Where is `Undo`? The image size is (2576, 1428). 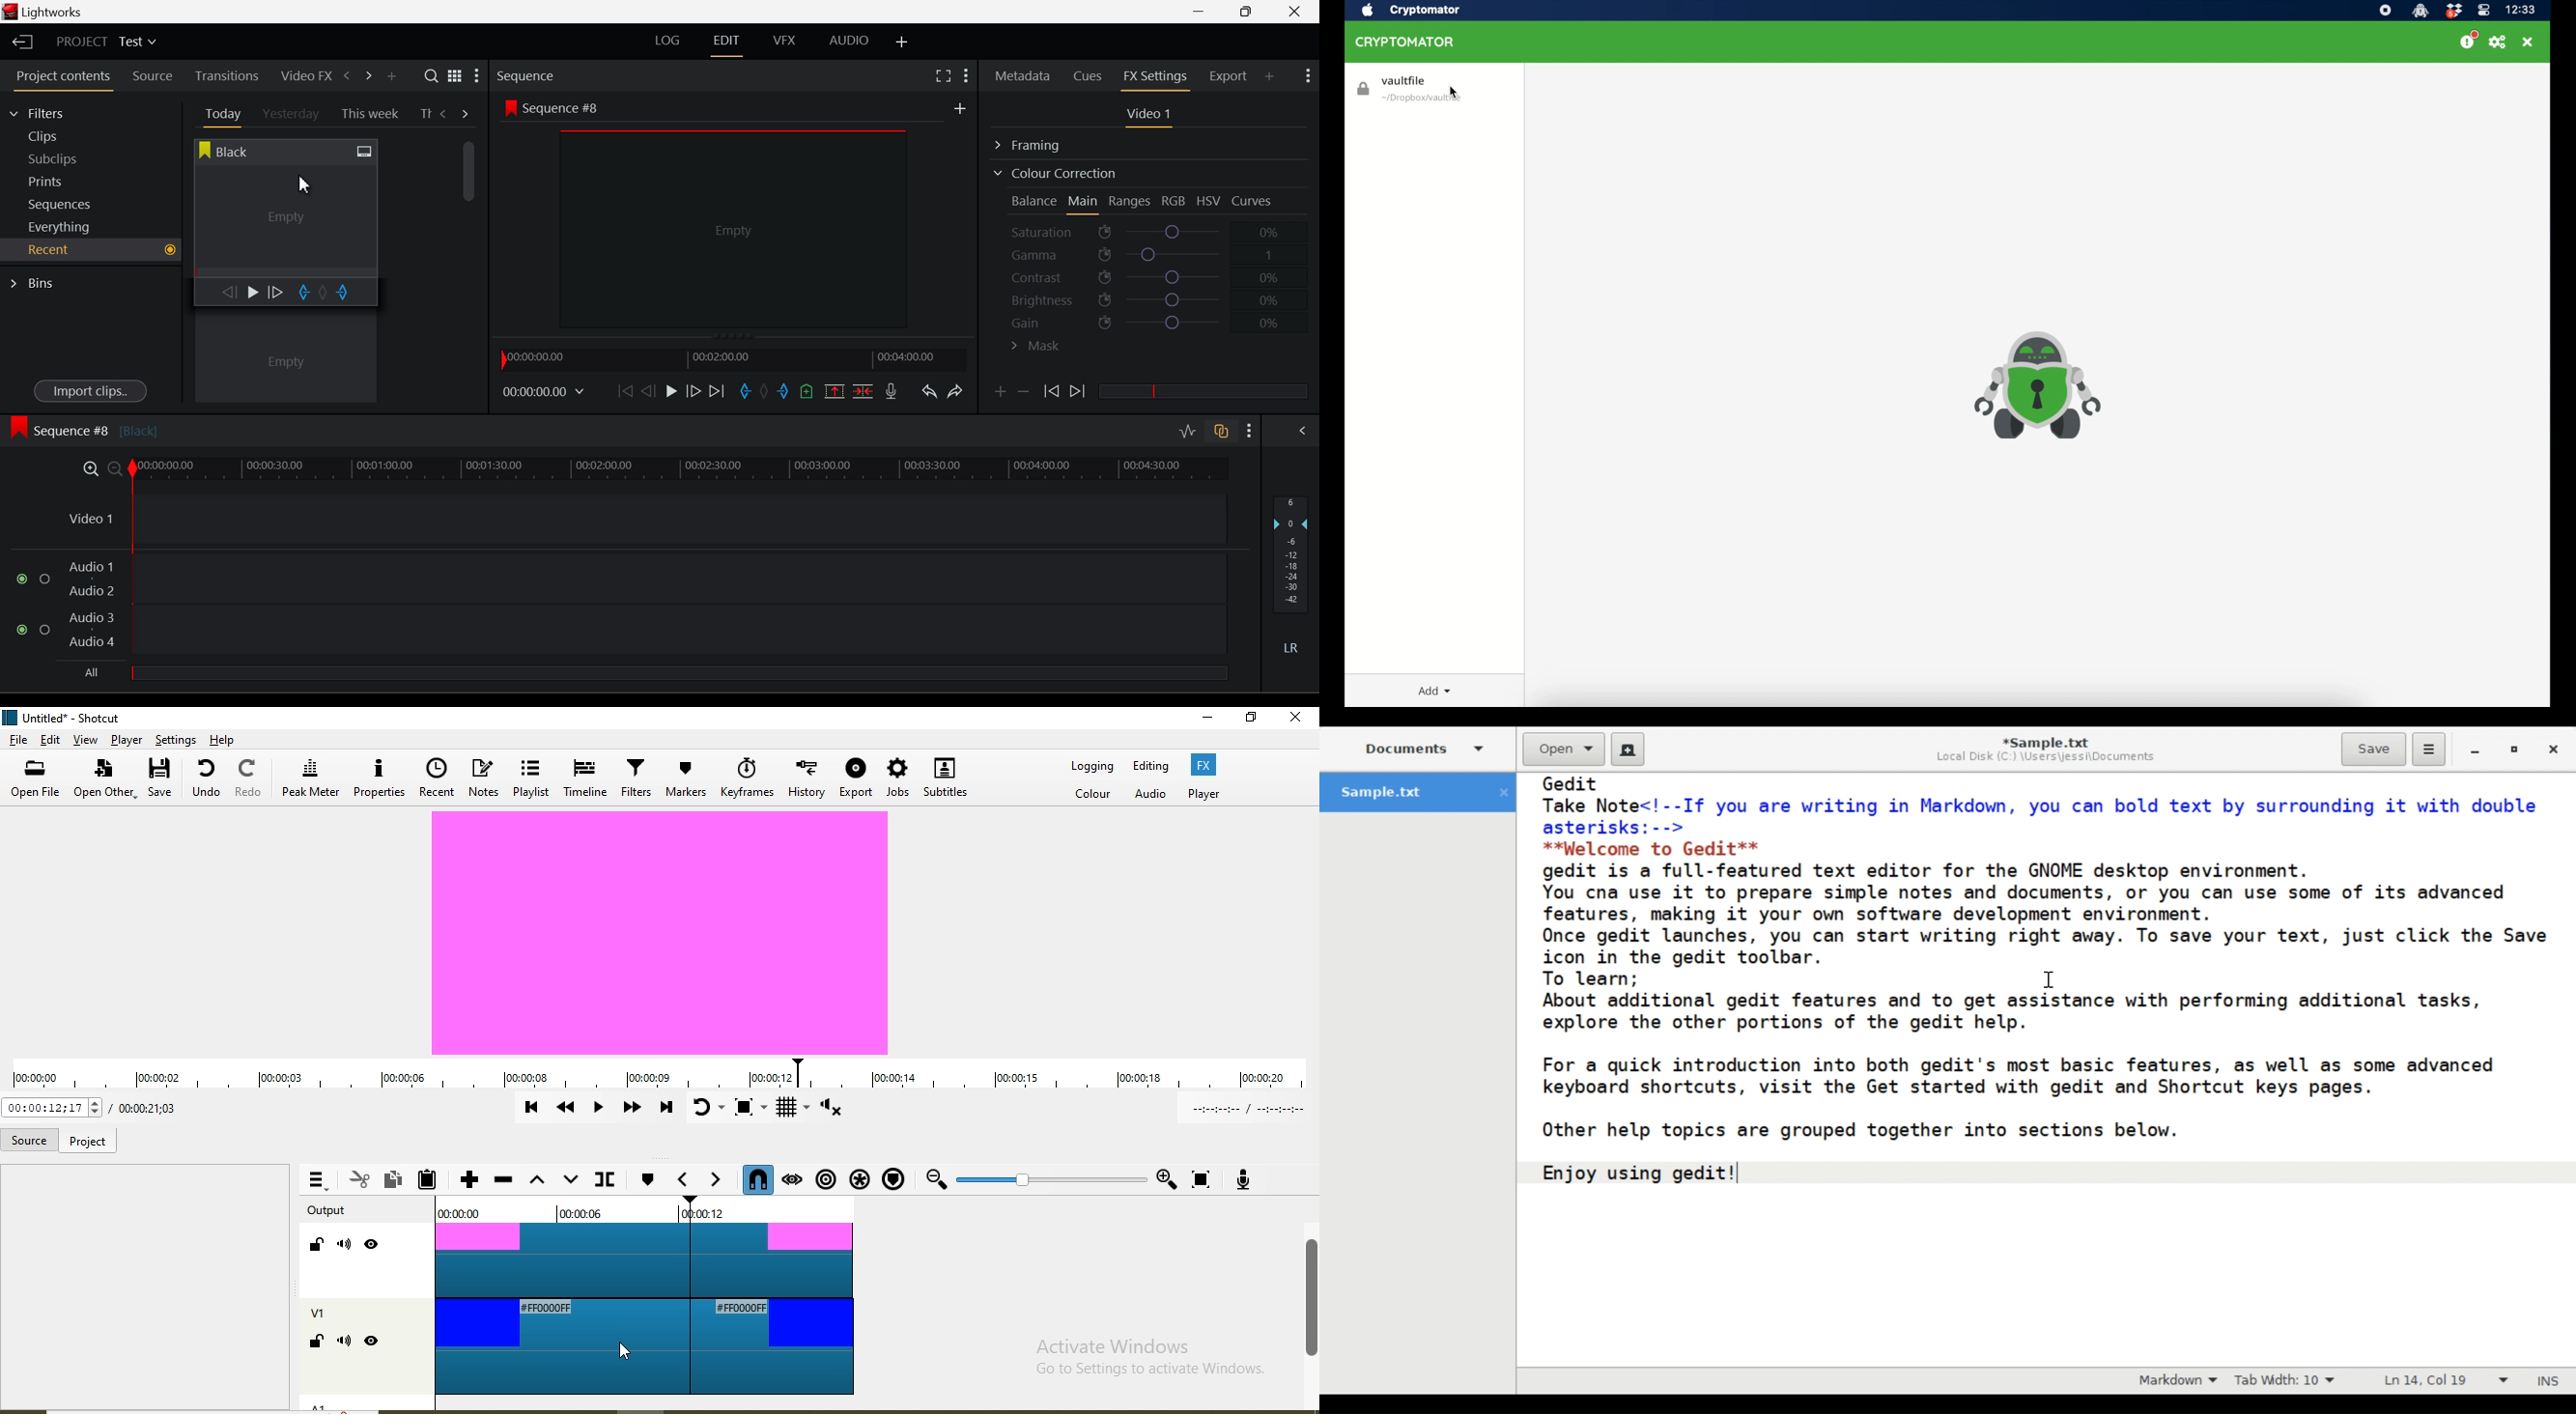 Undo is located at coordinates (928, 394).